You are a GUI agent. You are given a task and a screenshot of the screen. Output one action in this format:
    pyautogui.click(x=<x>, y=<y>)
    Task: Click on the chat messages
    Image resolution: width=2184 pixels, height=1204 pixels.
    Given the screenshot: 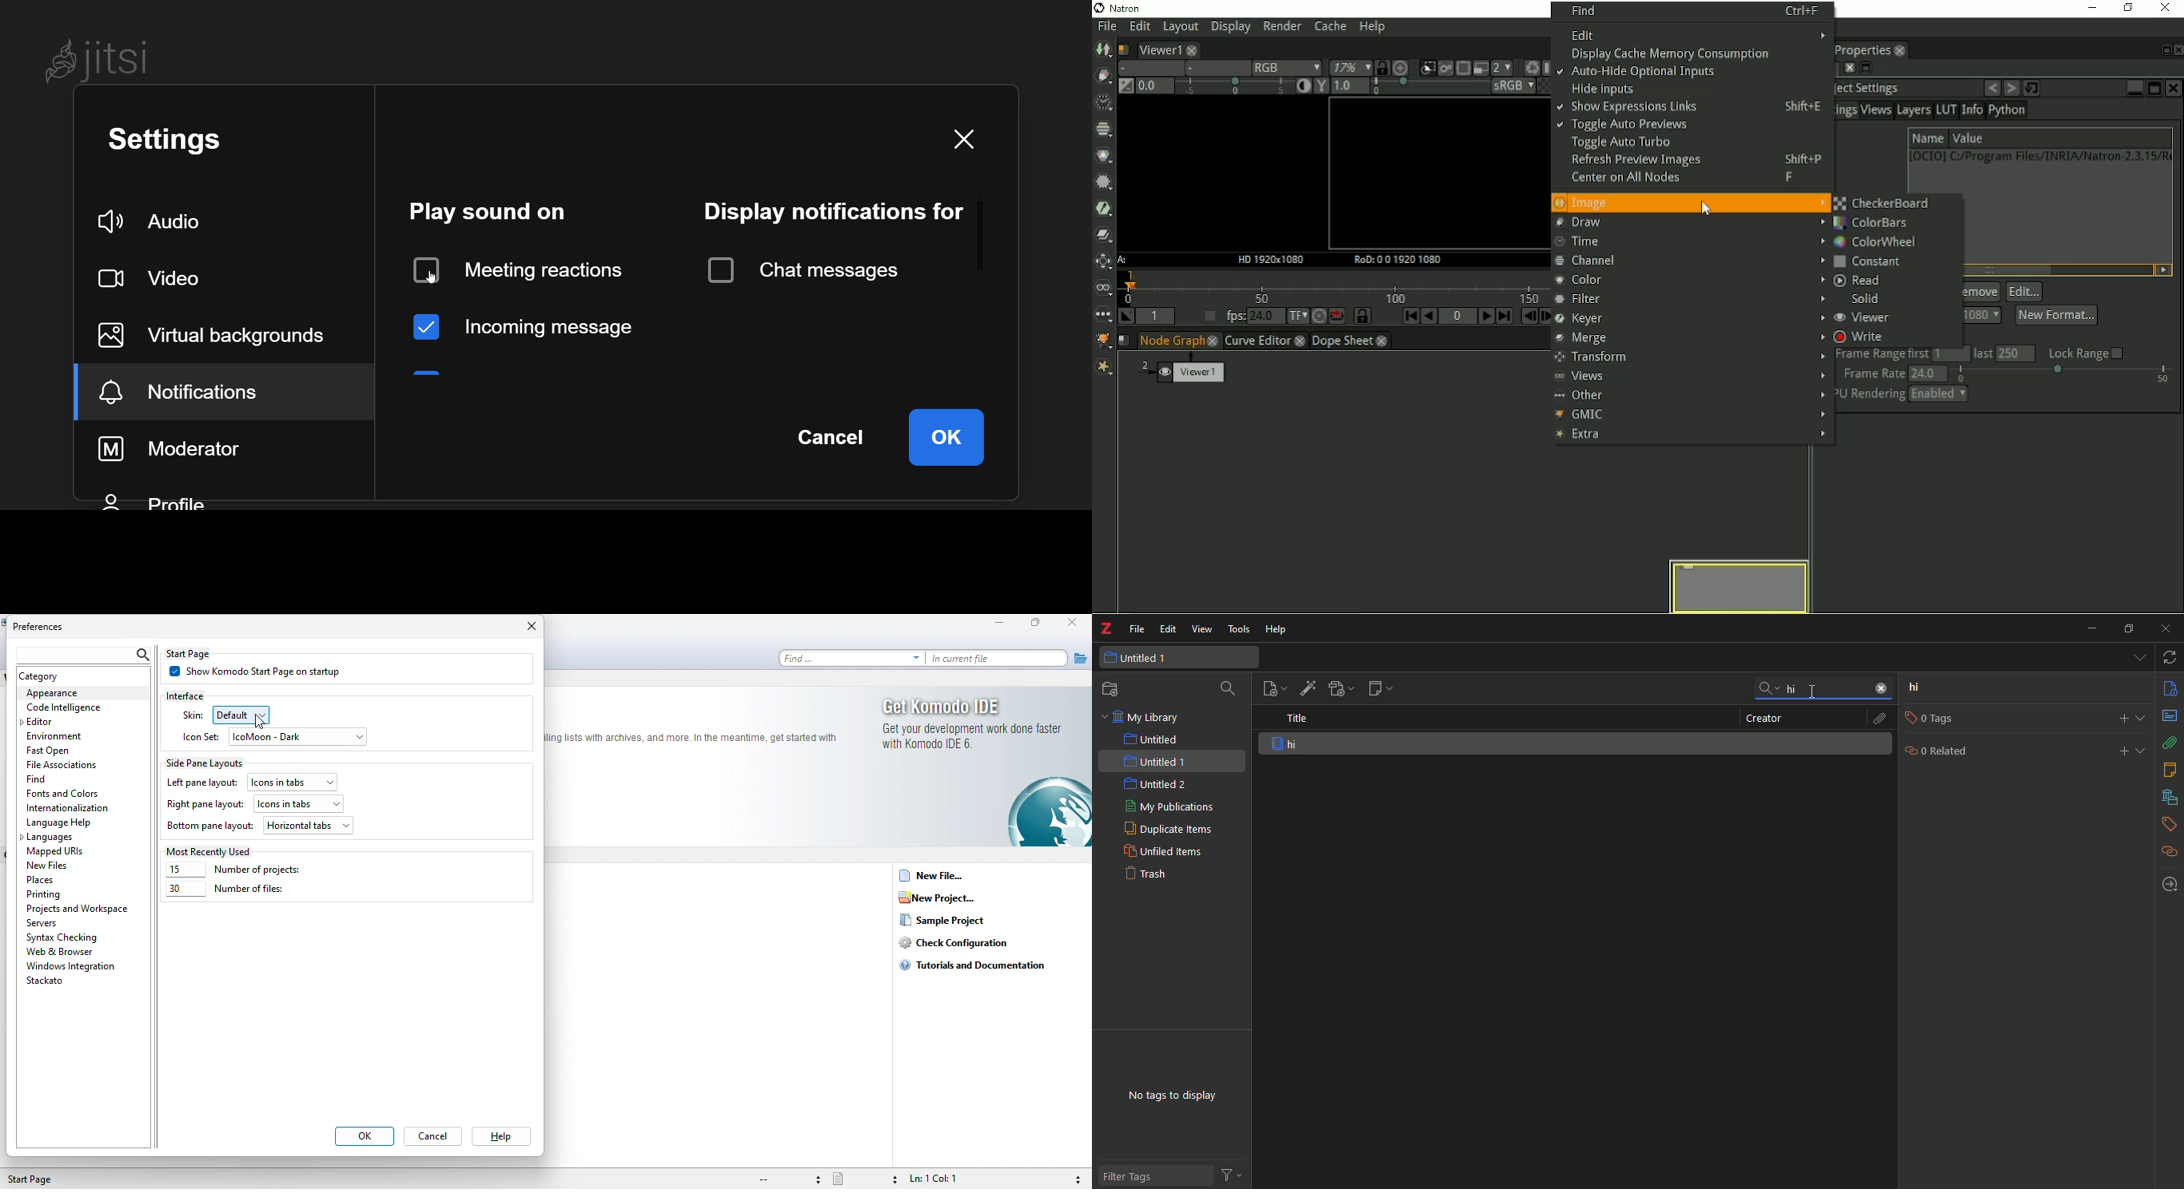 What is the action you would take?
    pyautogui.click(x=808, y=269)
    